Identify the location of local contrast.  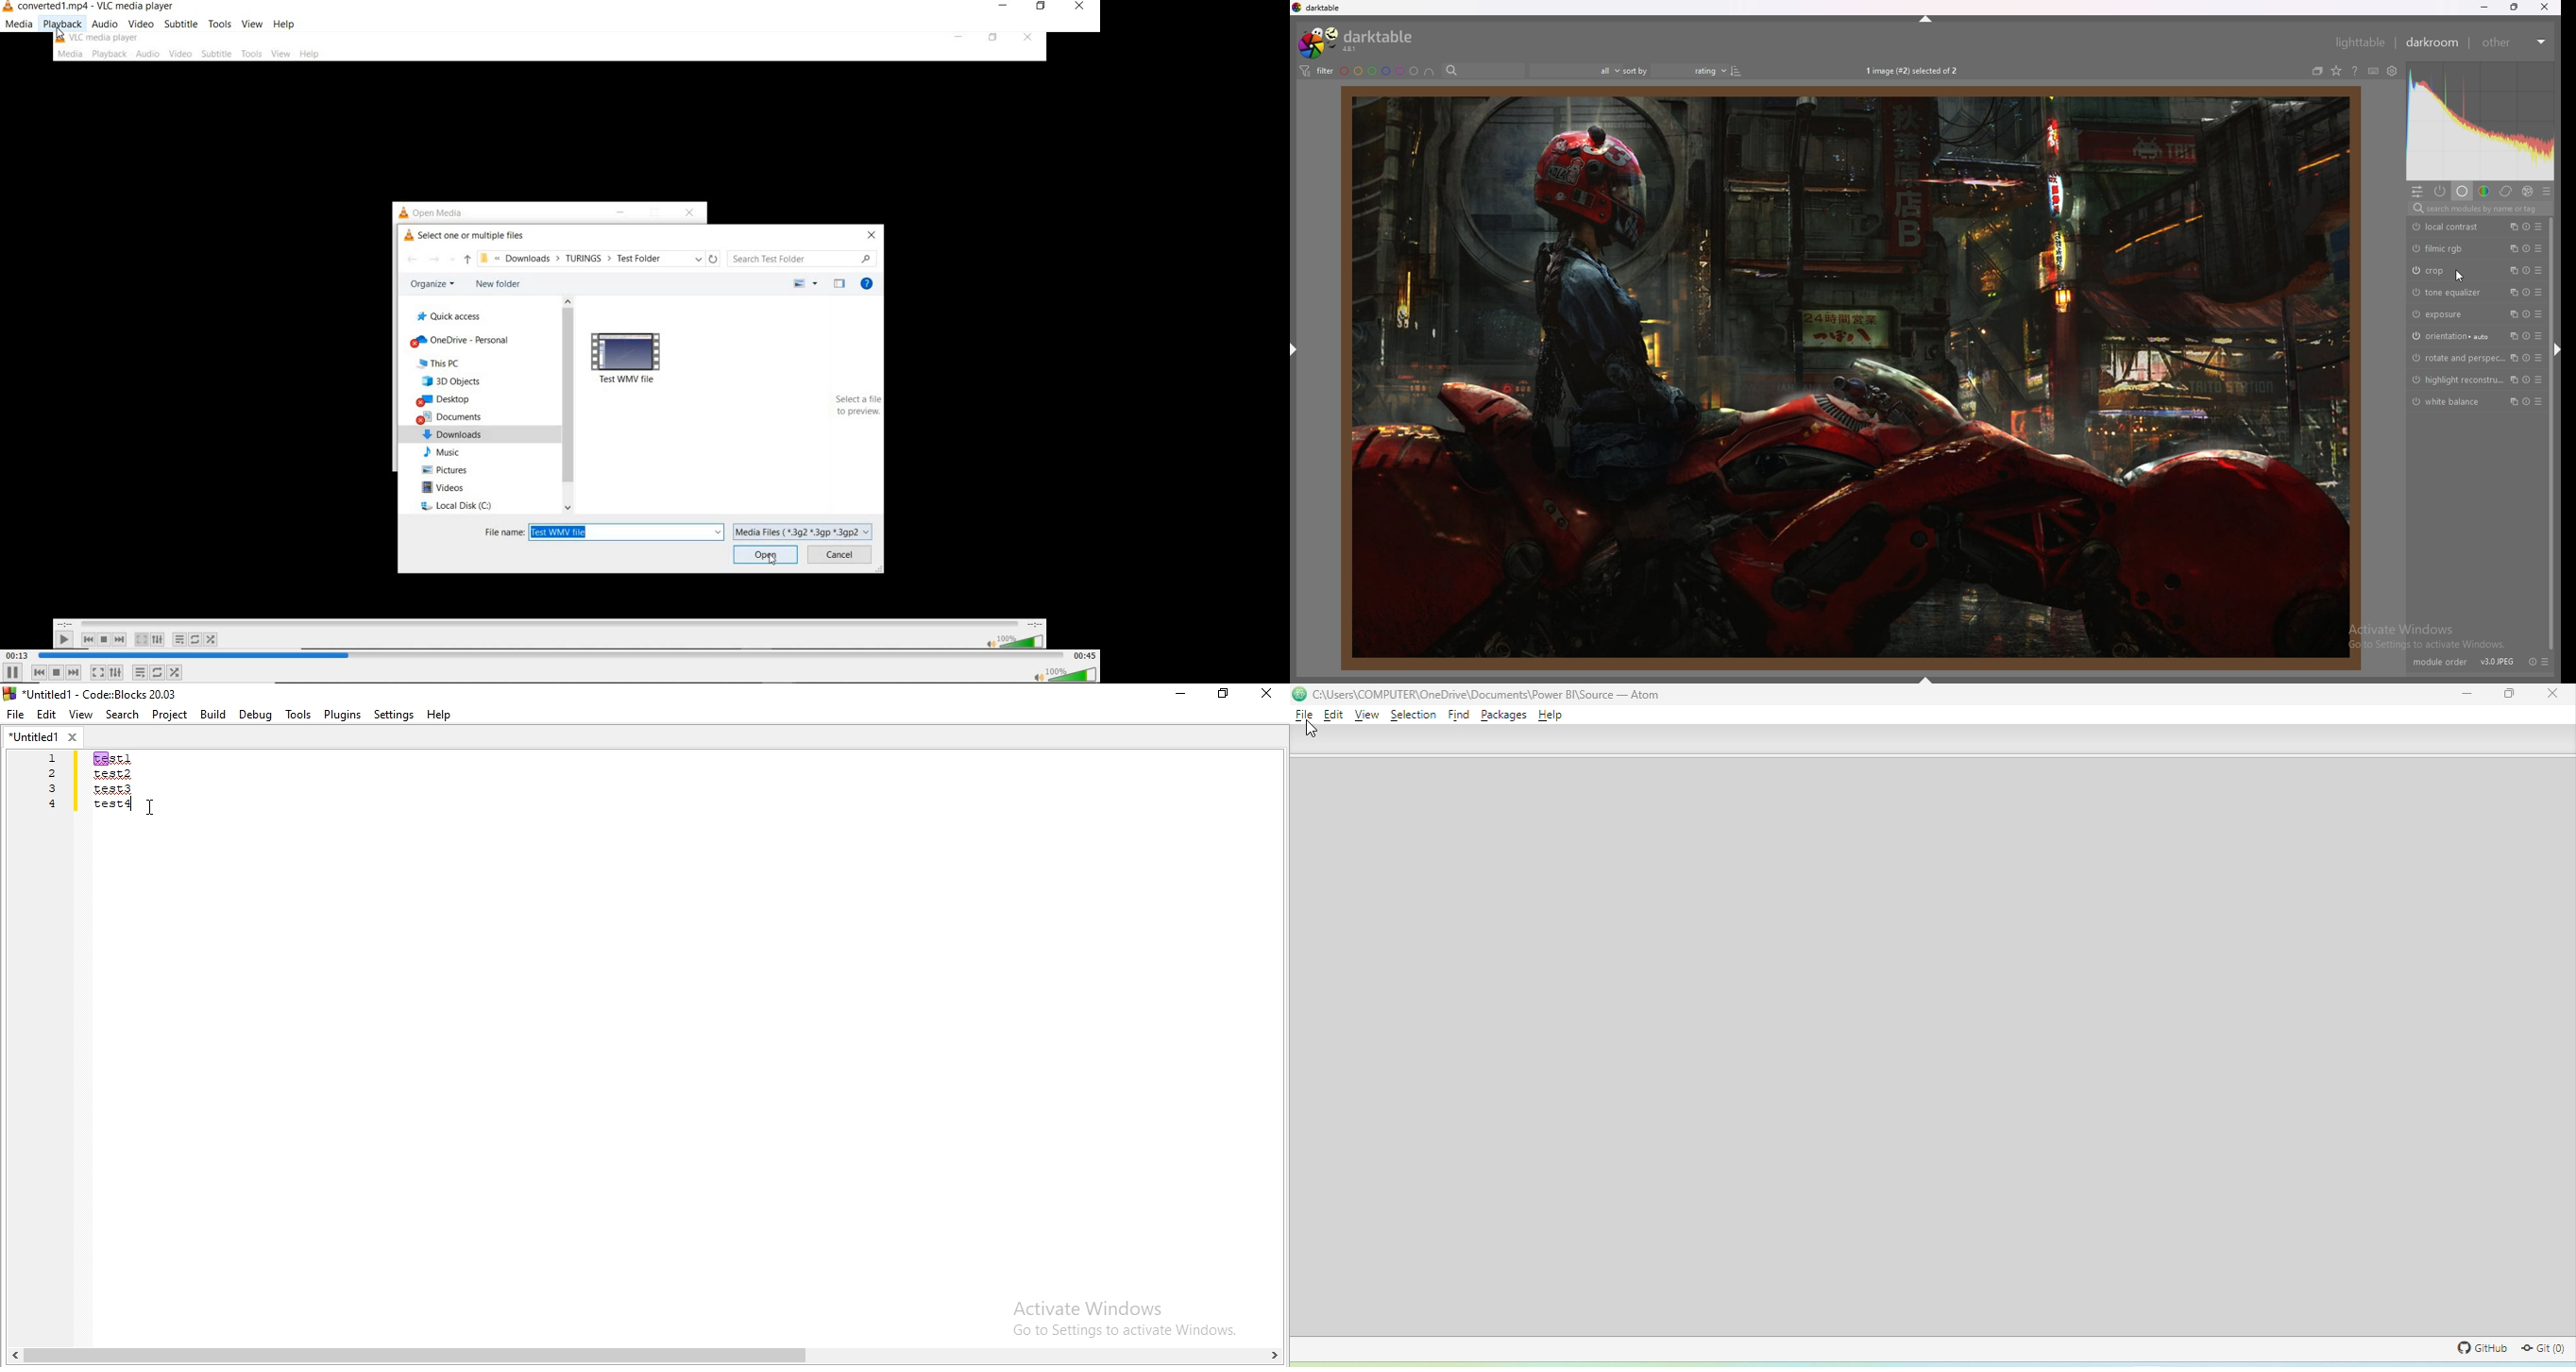
(2451, 227).